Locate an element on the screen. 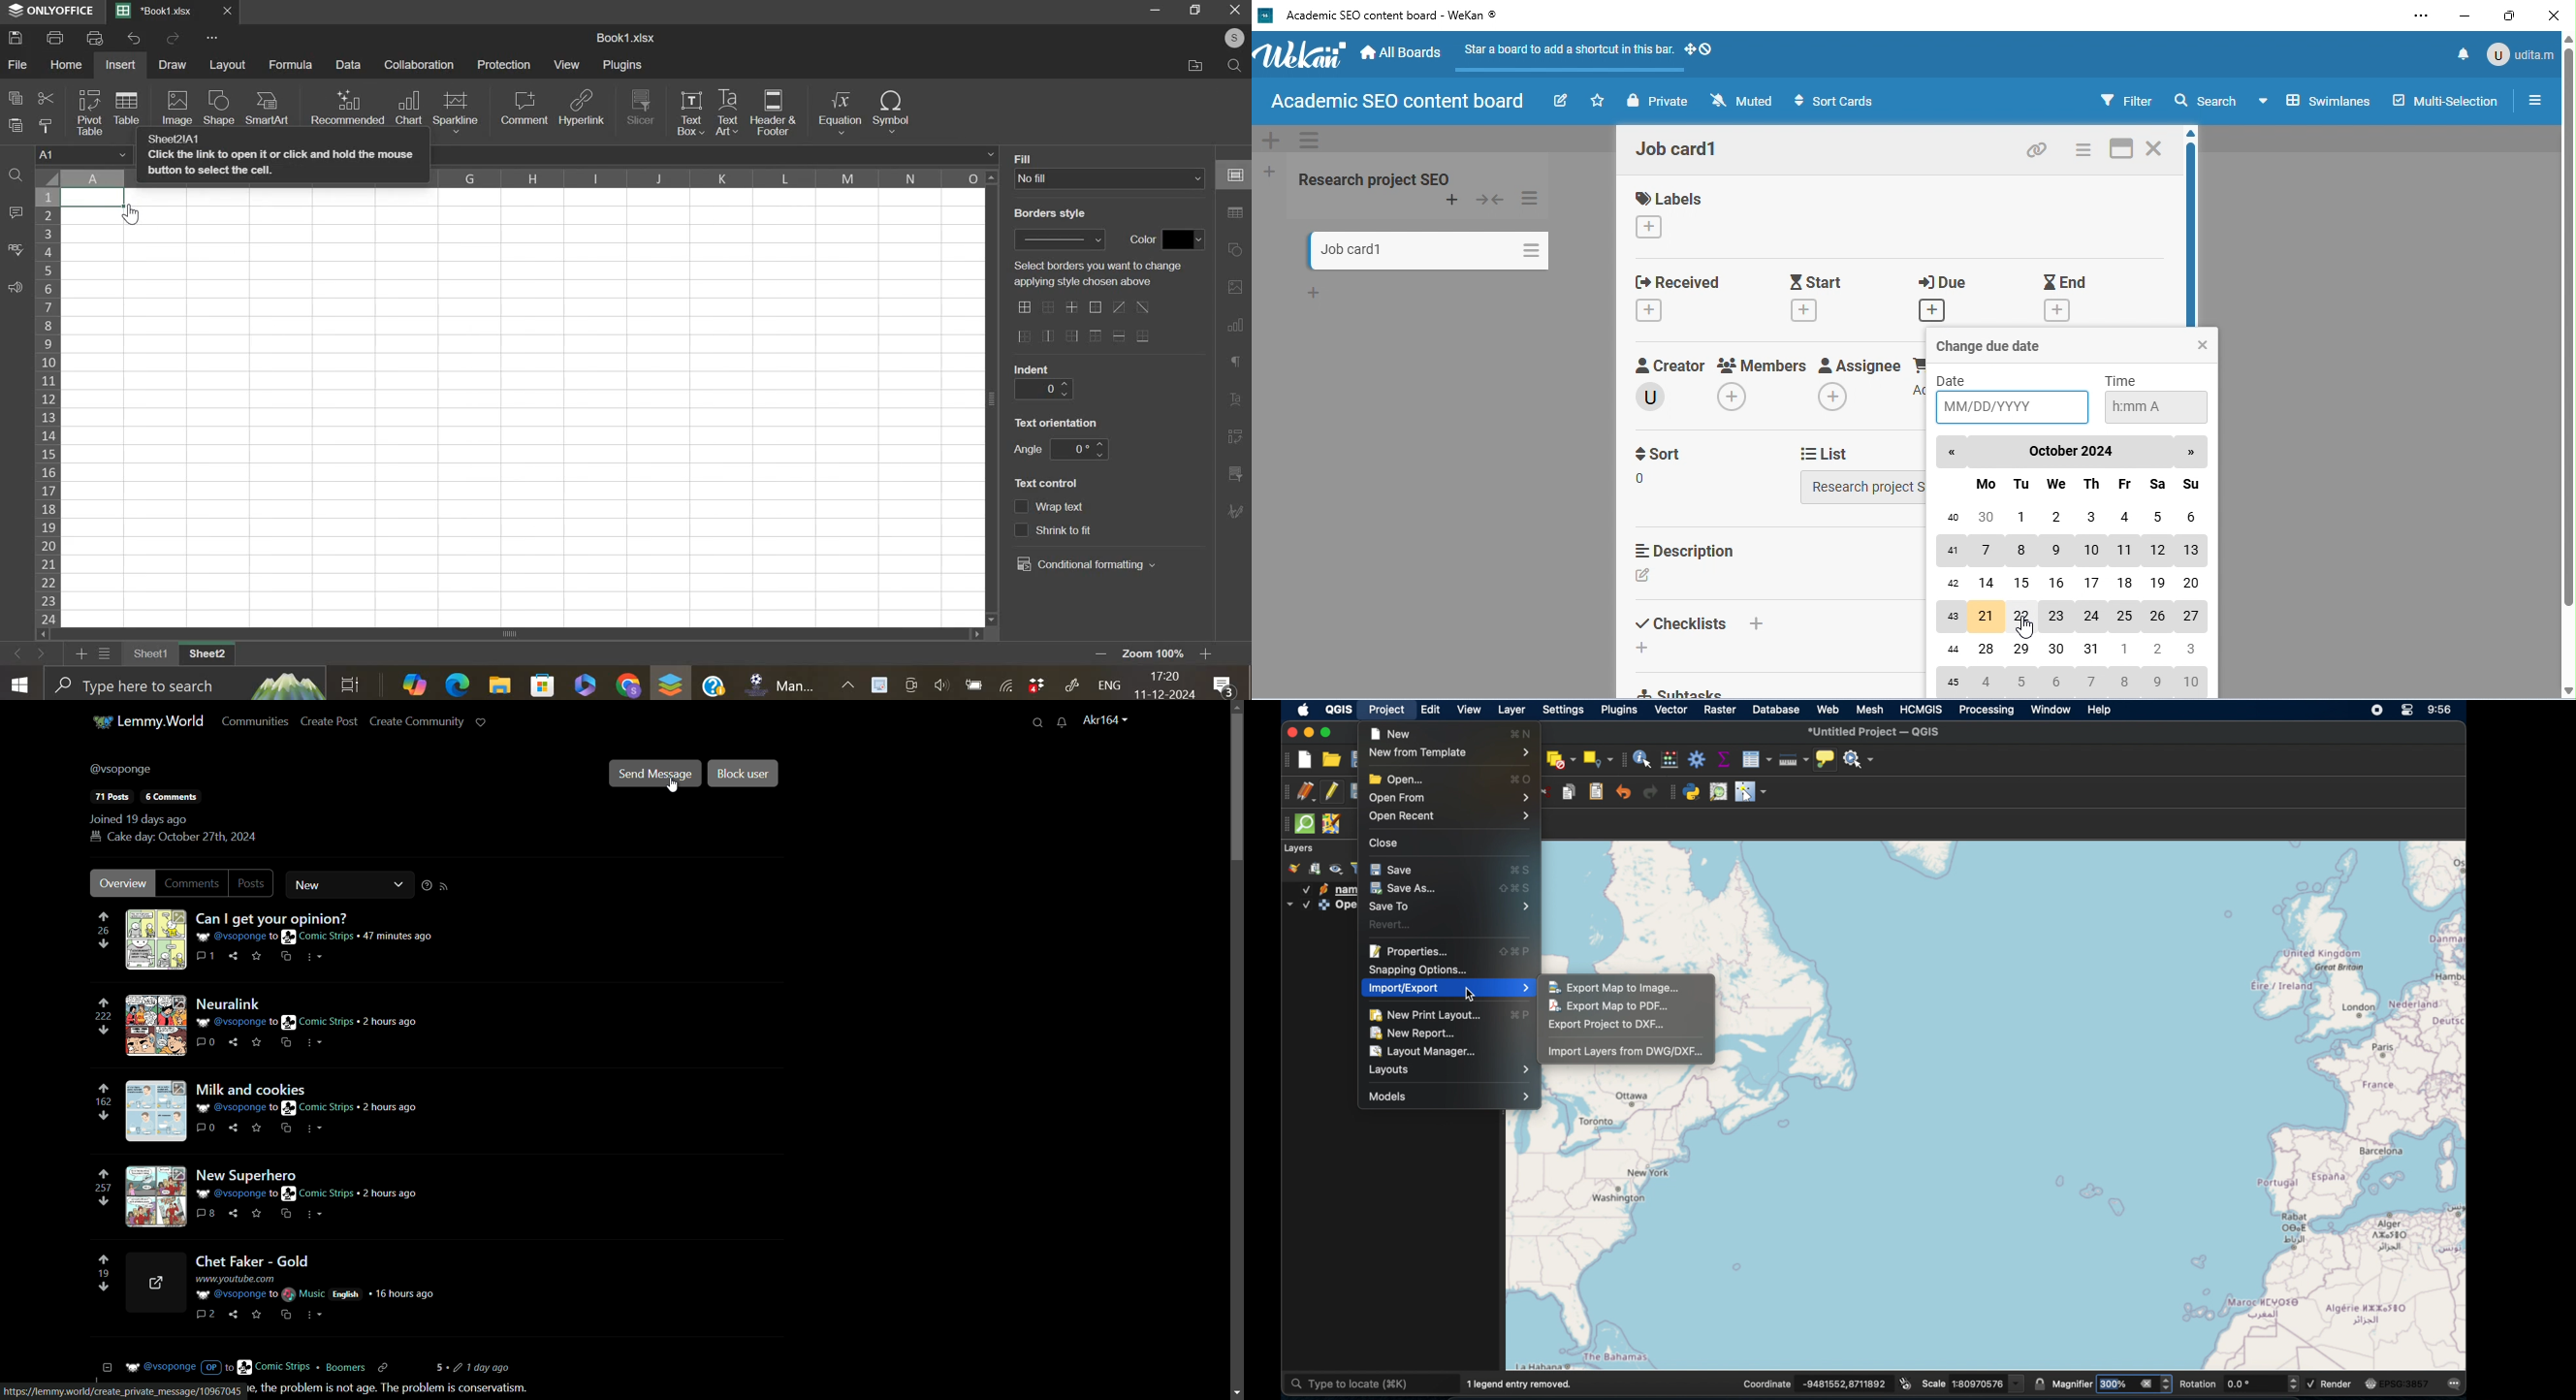 The image size is (2576, 1400). multi-selection is located at coordinates (2444, 100).